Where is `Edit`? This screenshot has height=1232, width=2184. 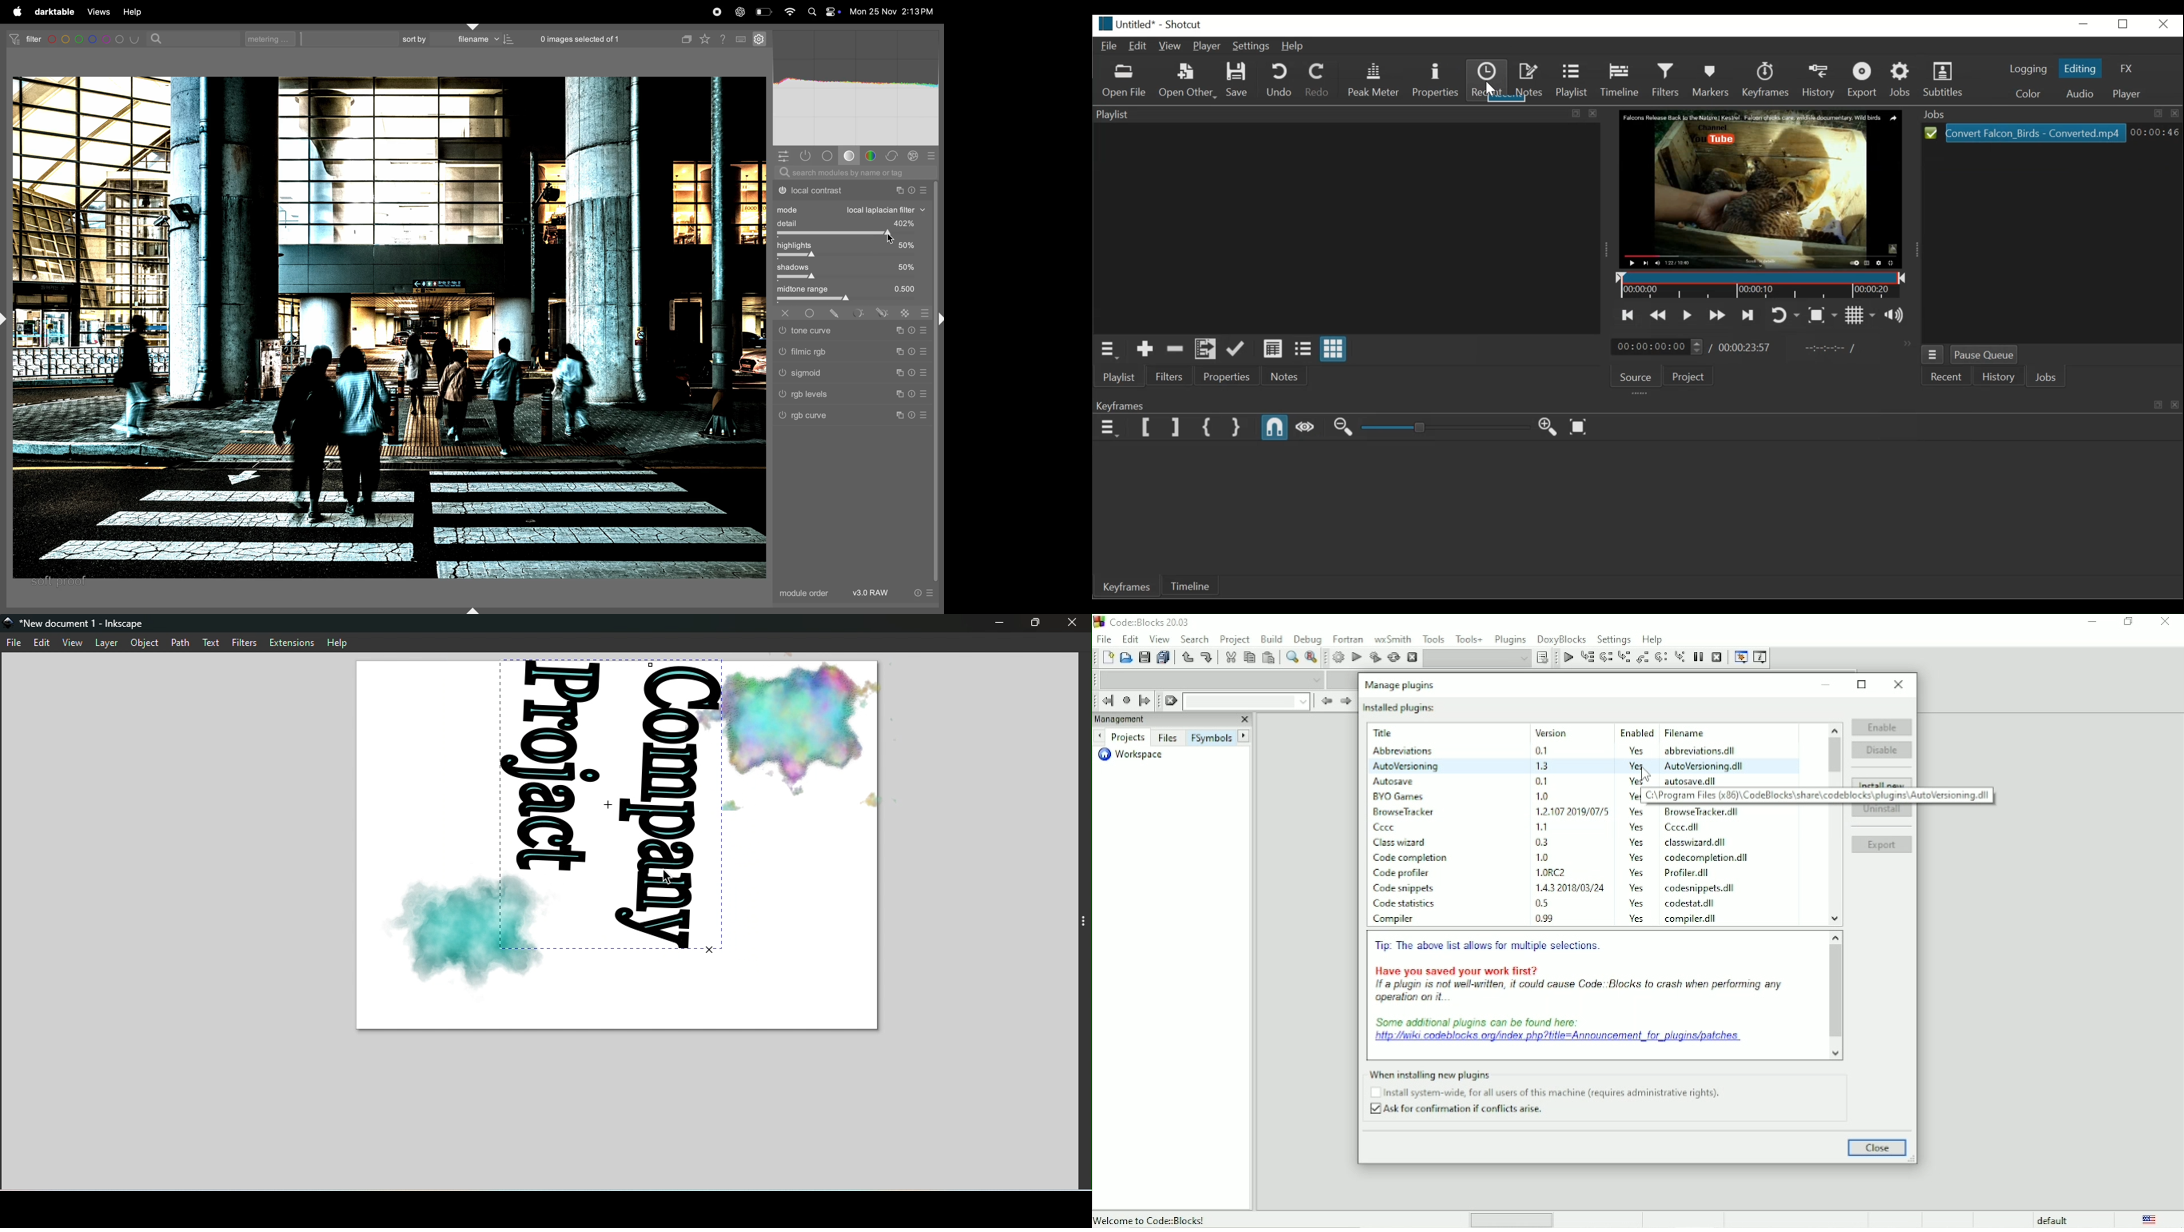
Edit is located at coordinates (1138, 47).